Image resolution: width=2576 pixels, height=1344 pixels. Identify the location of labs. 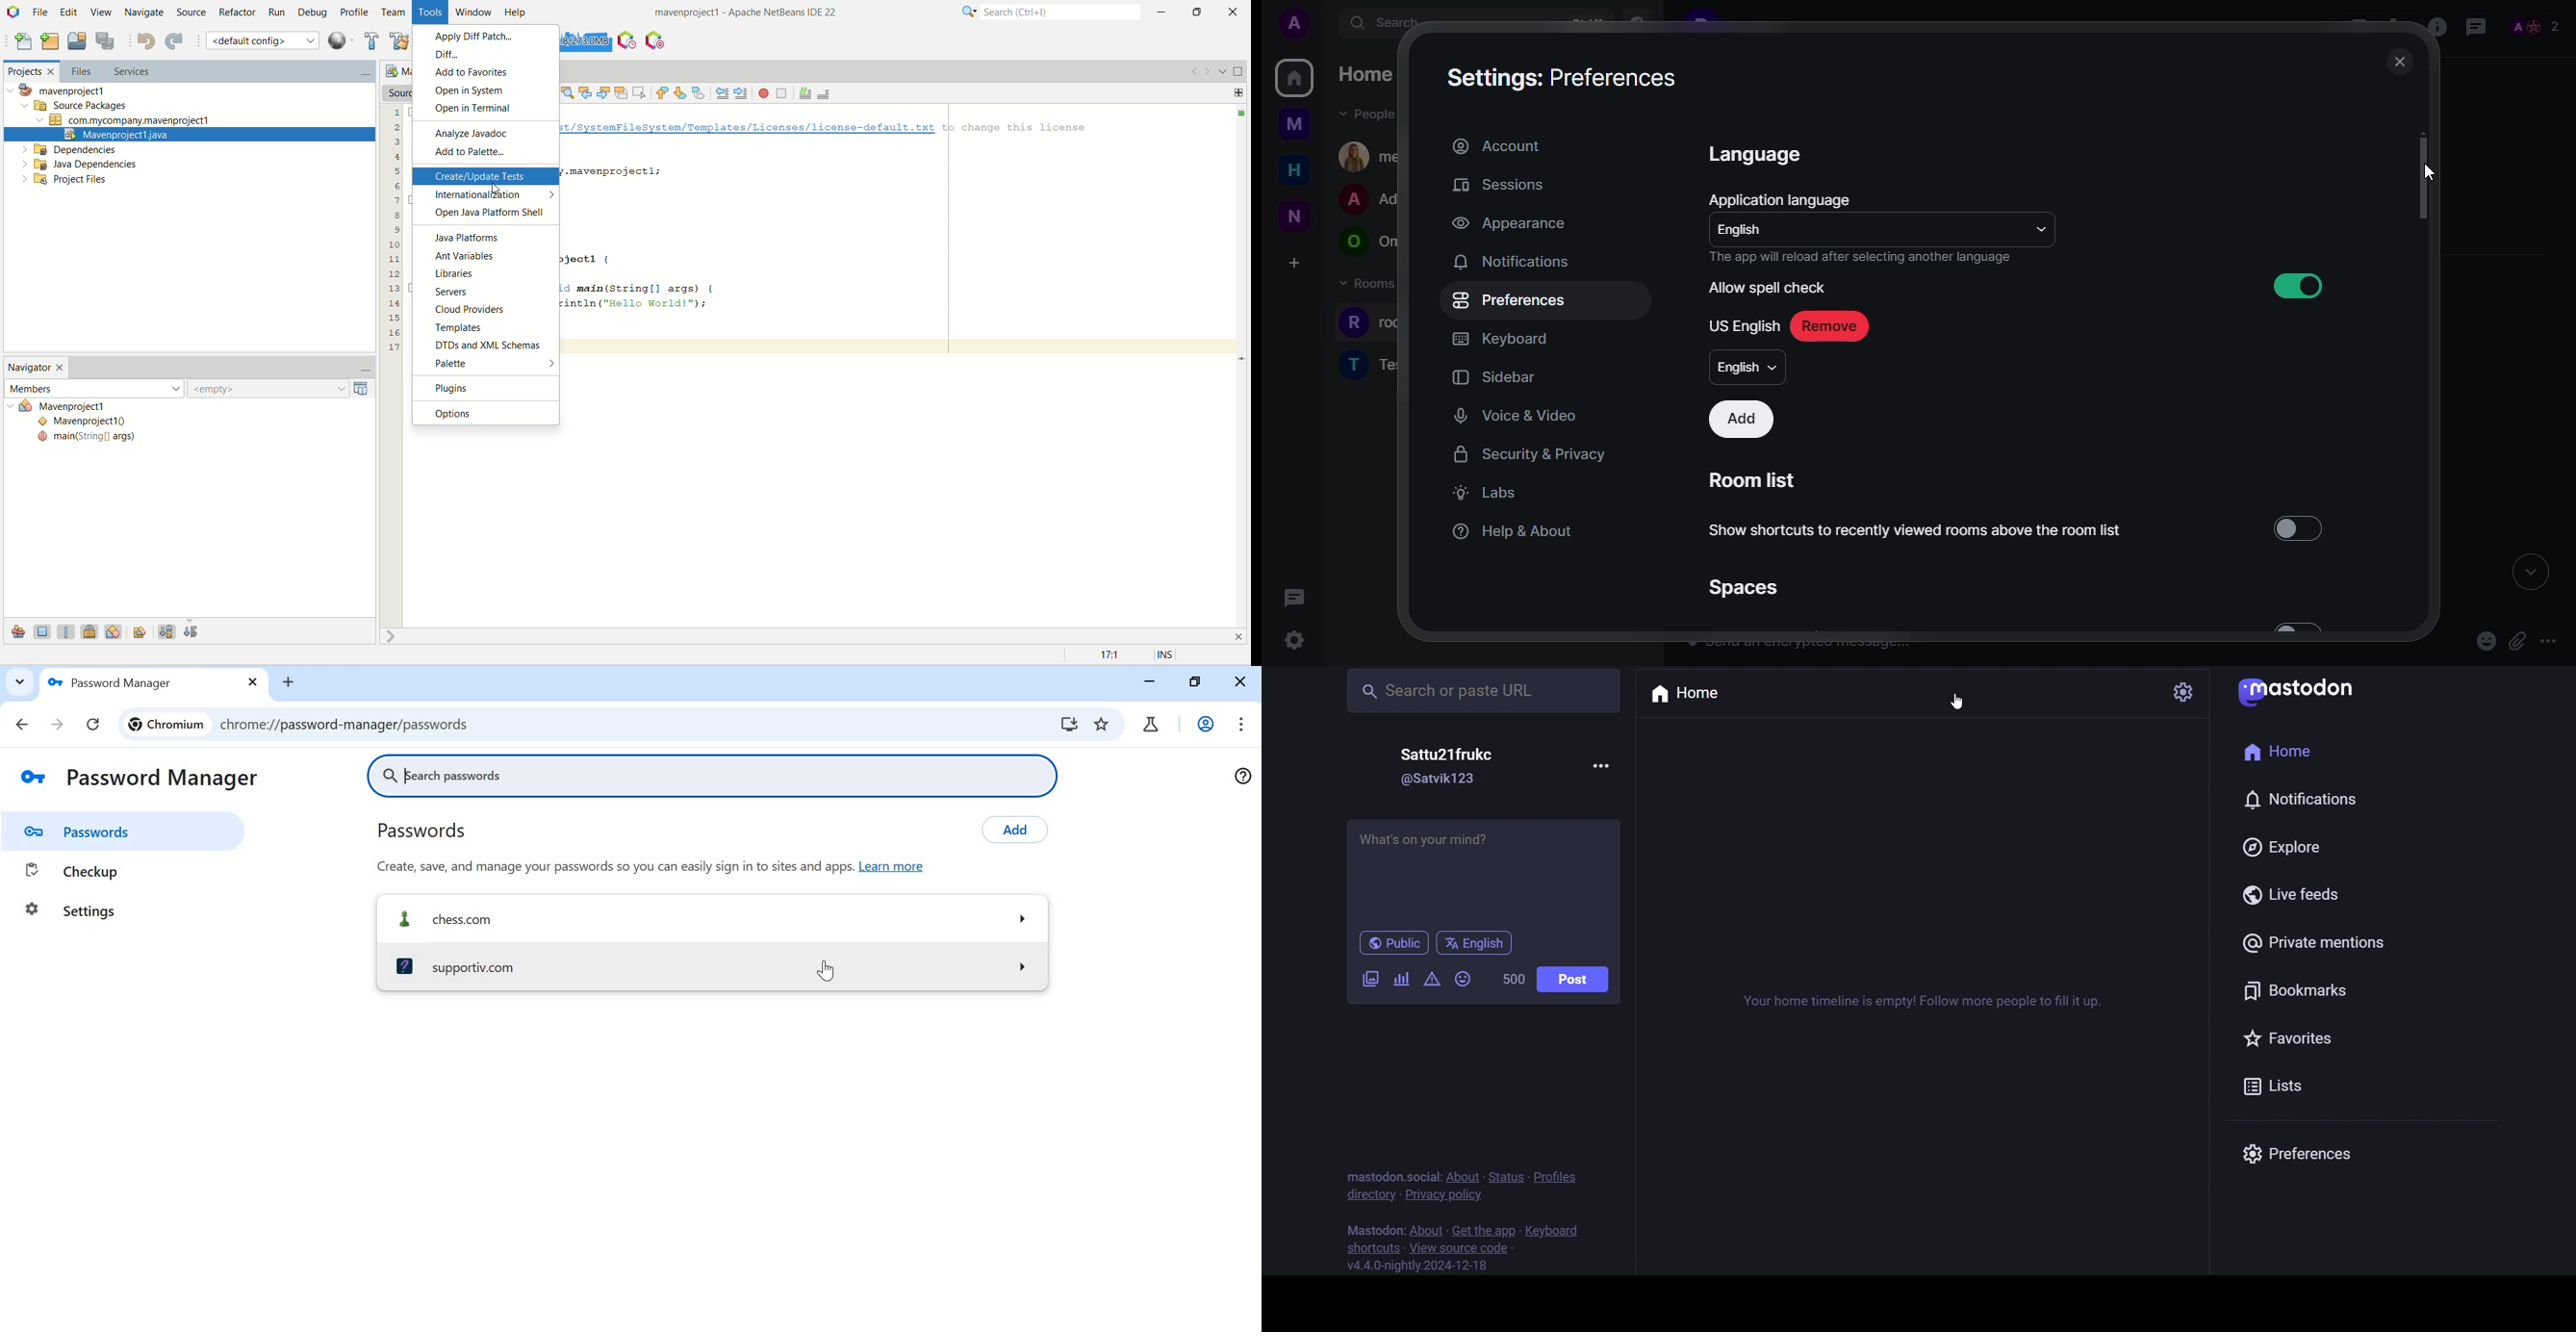
(1483, 492).